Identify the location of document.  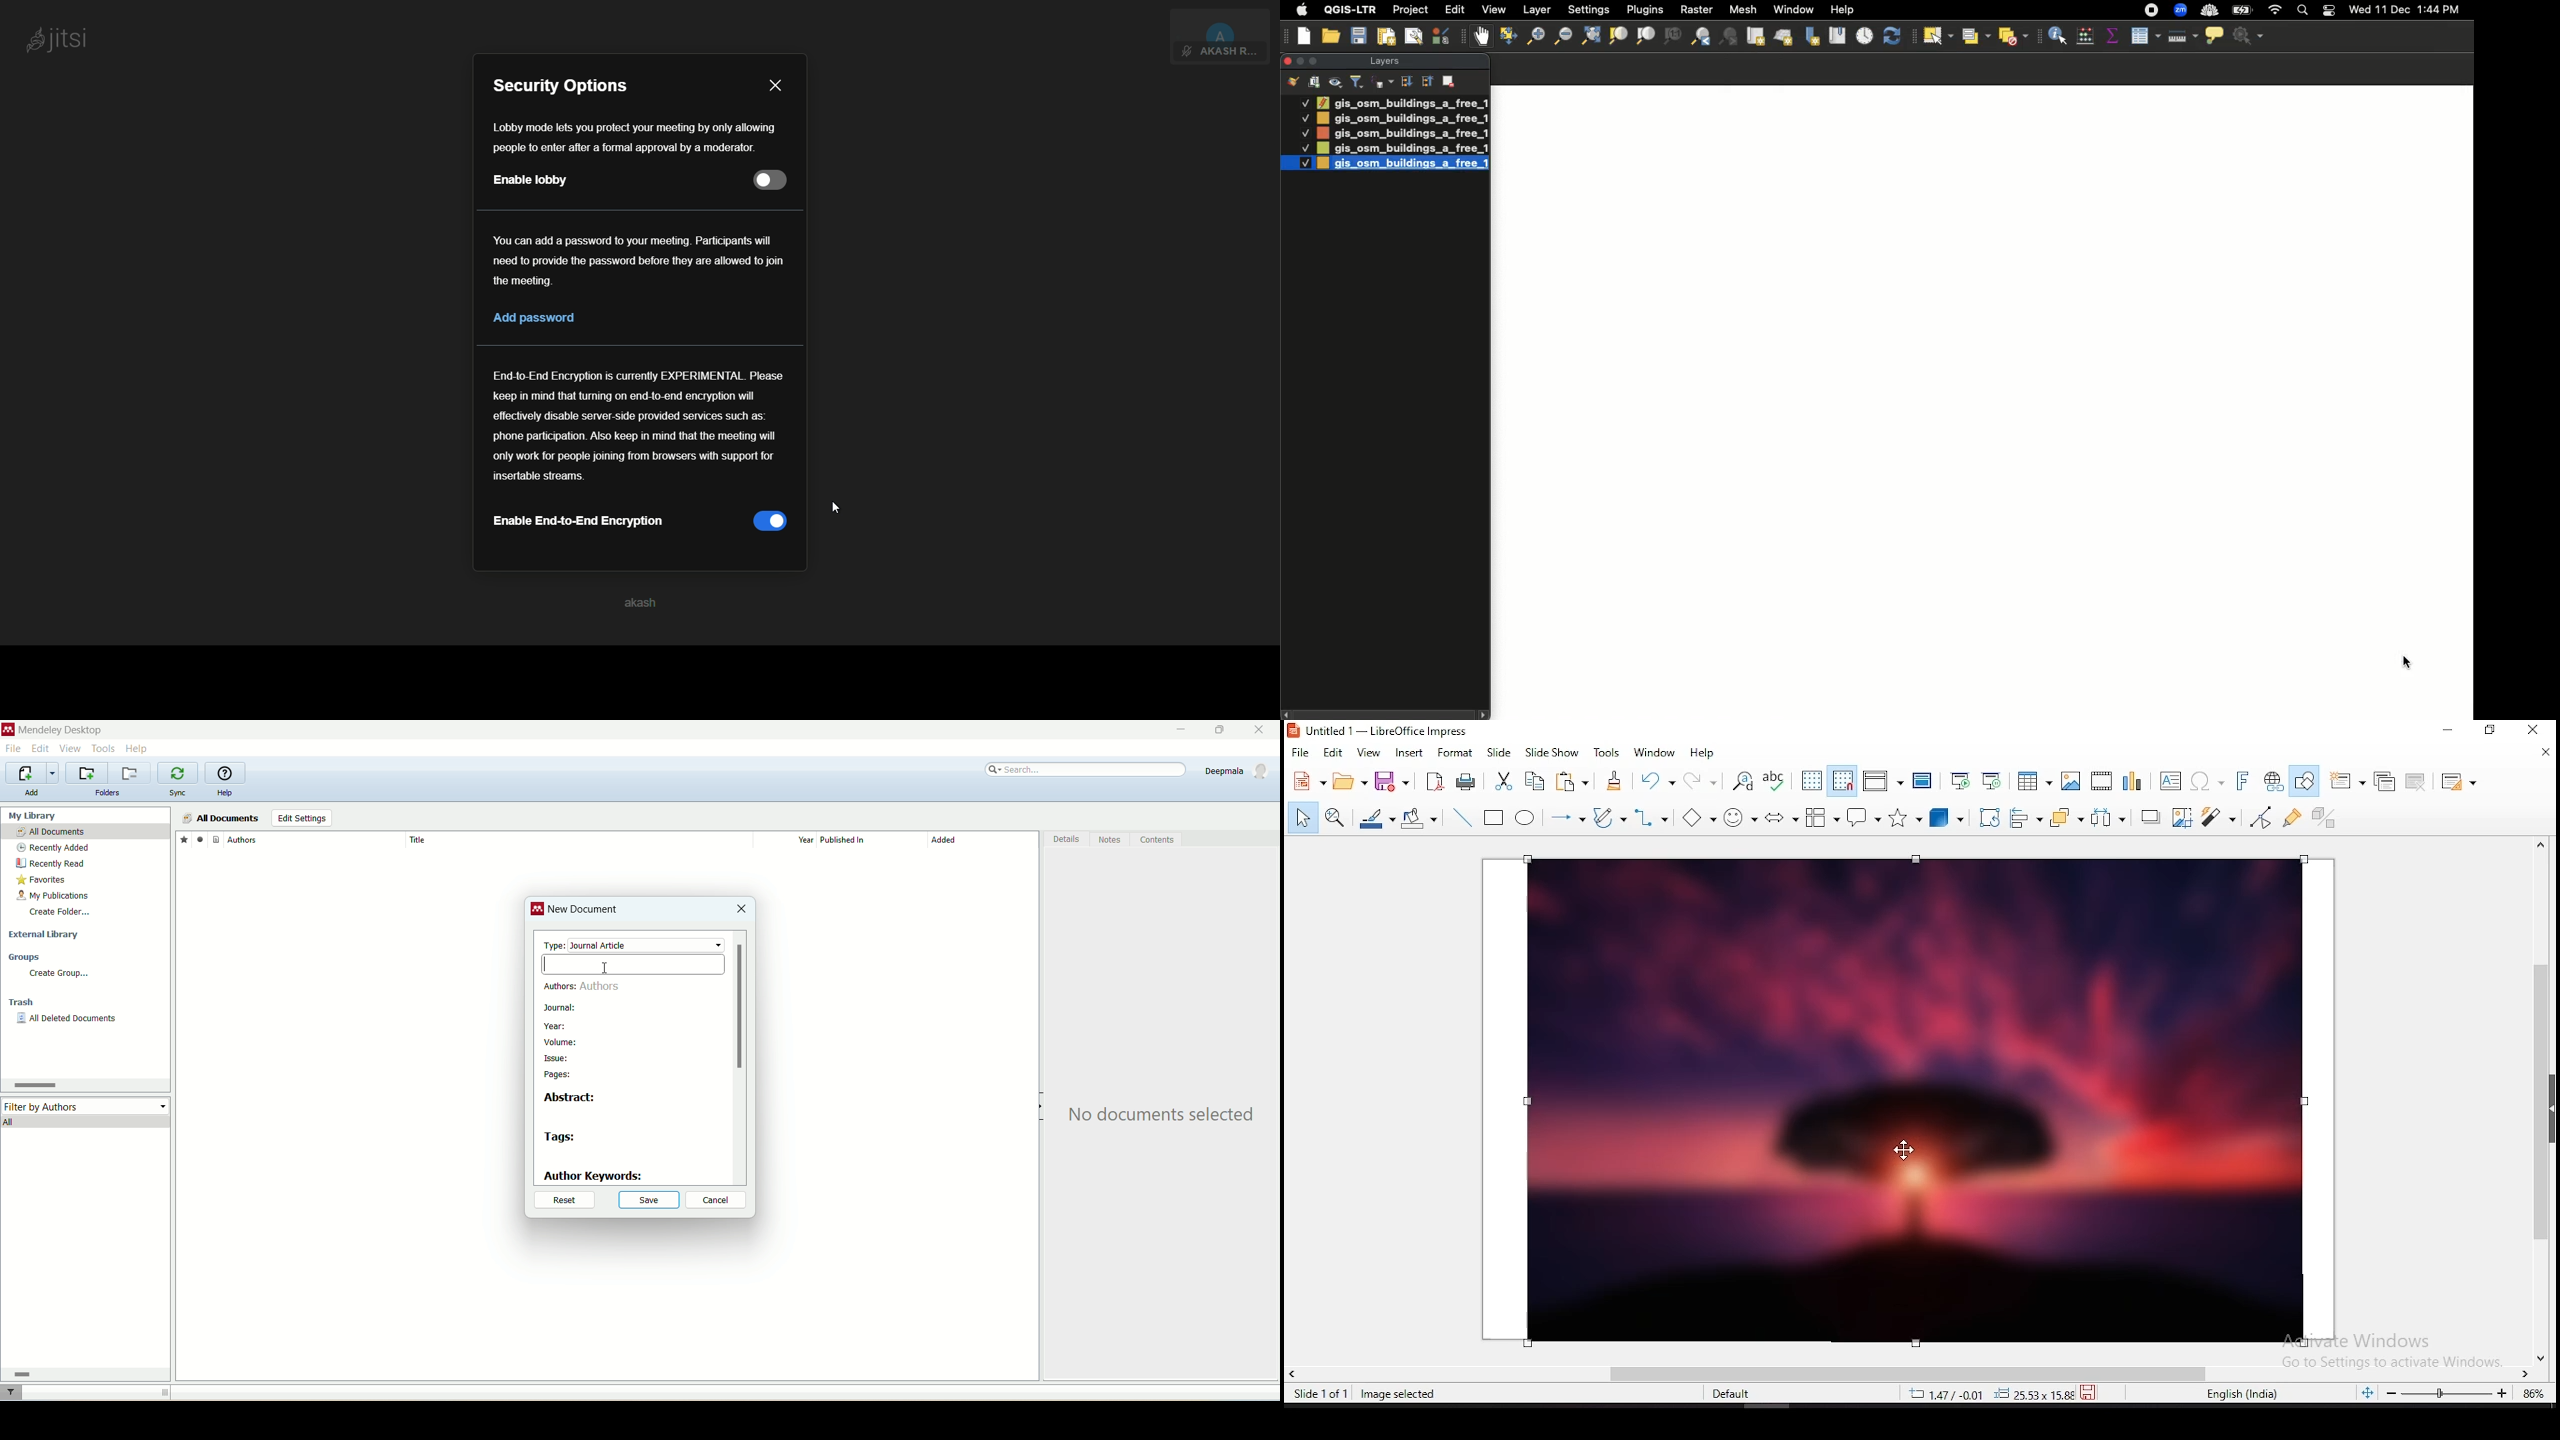
(216, 839).